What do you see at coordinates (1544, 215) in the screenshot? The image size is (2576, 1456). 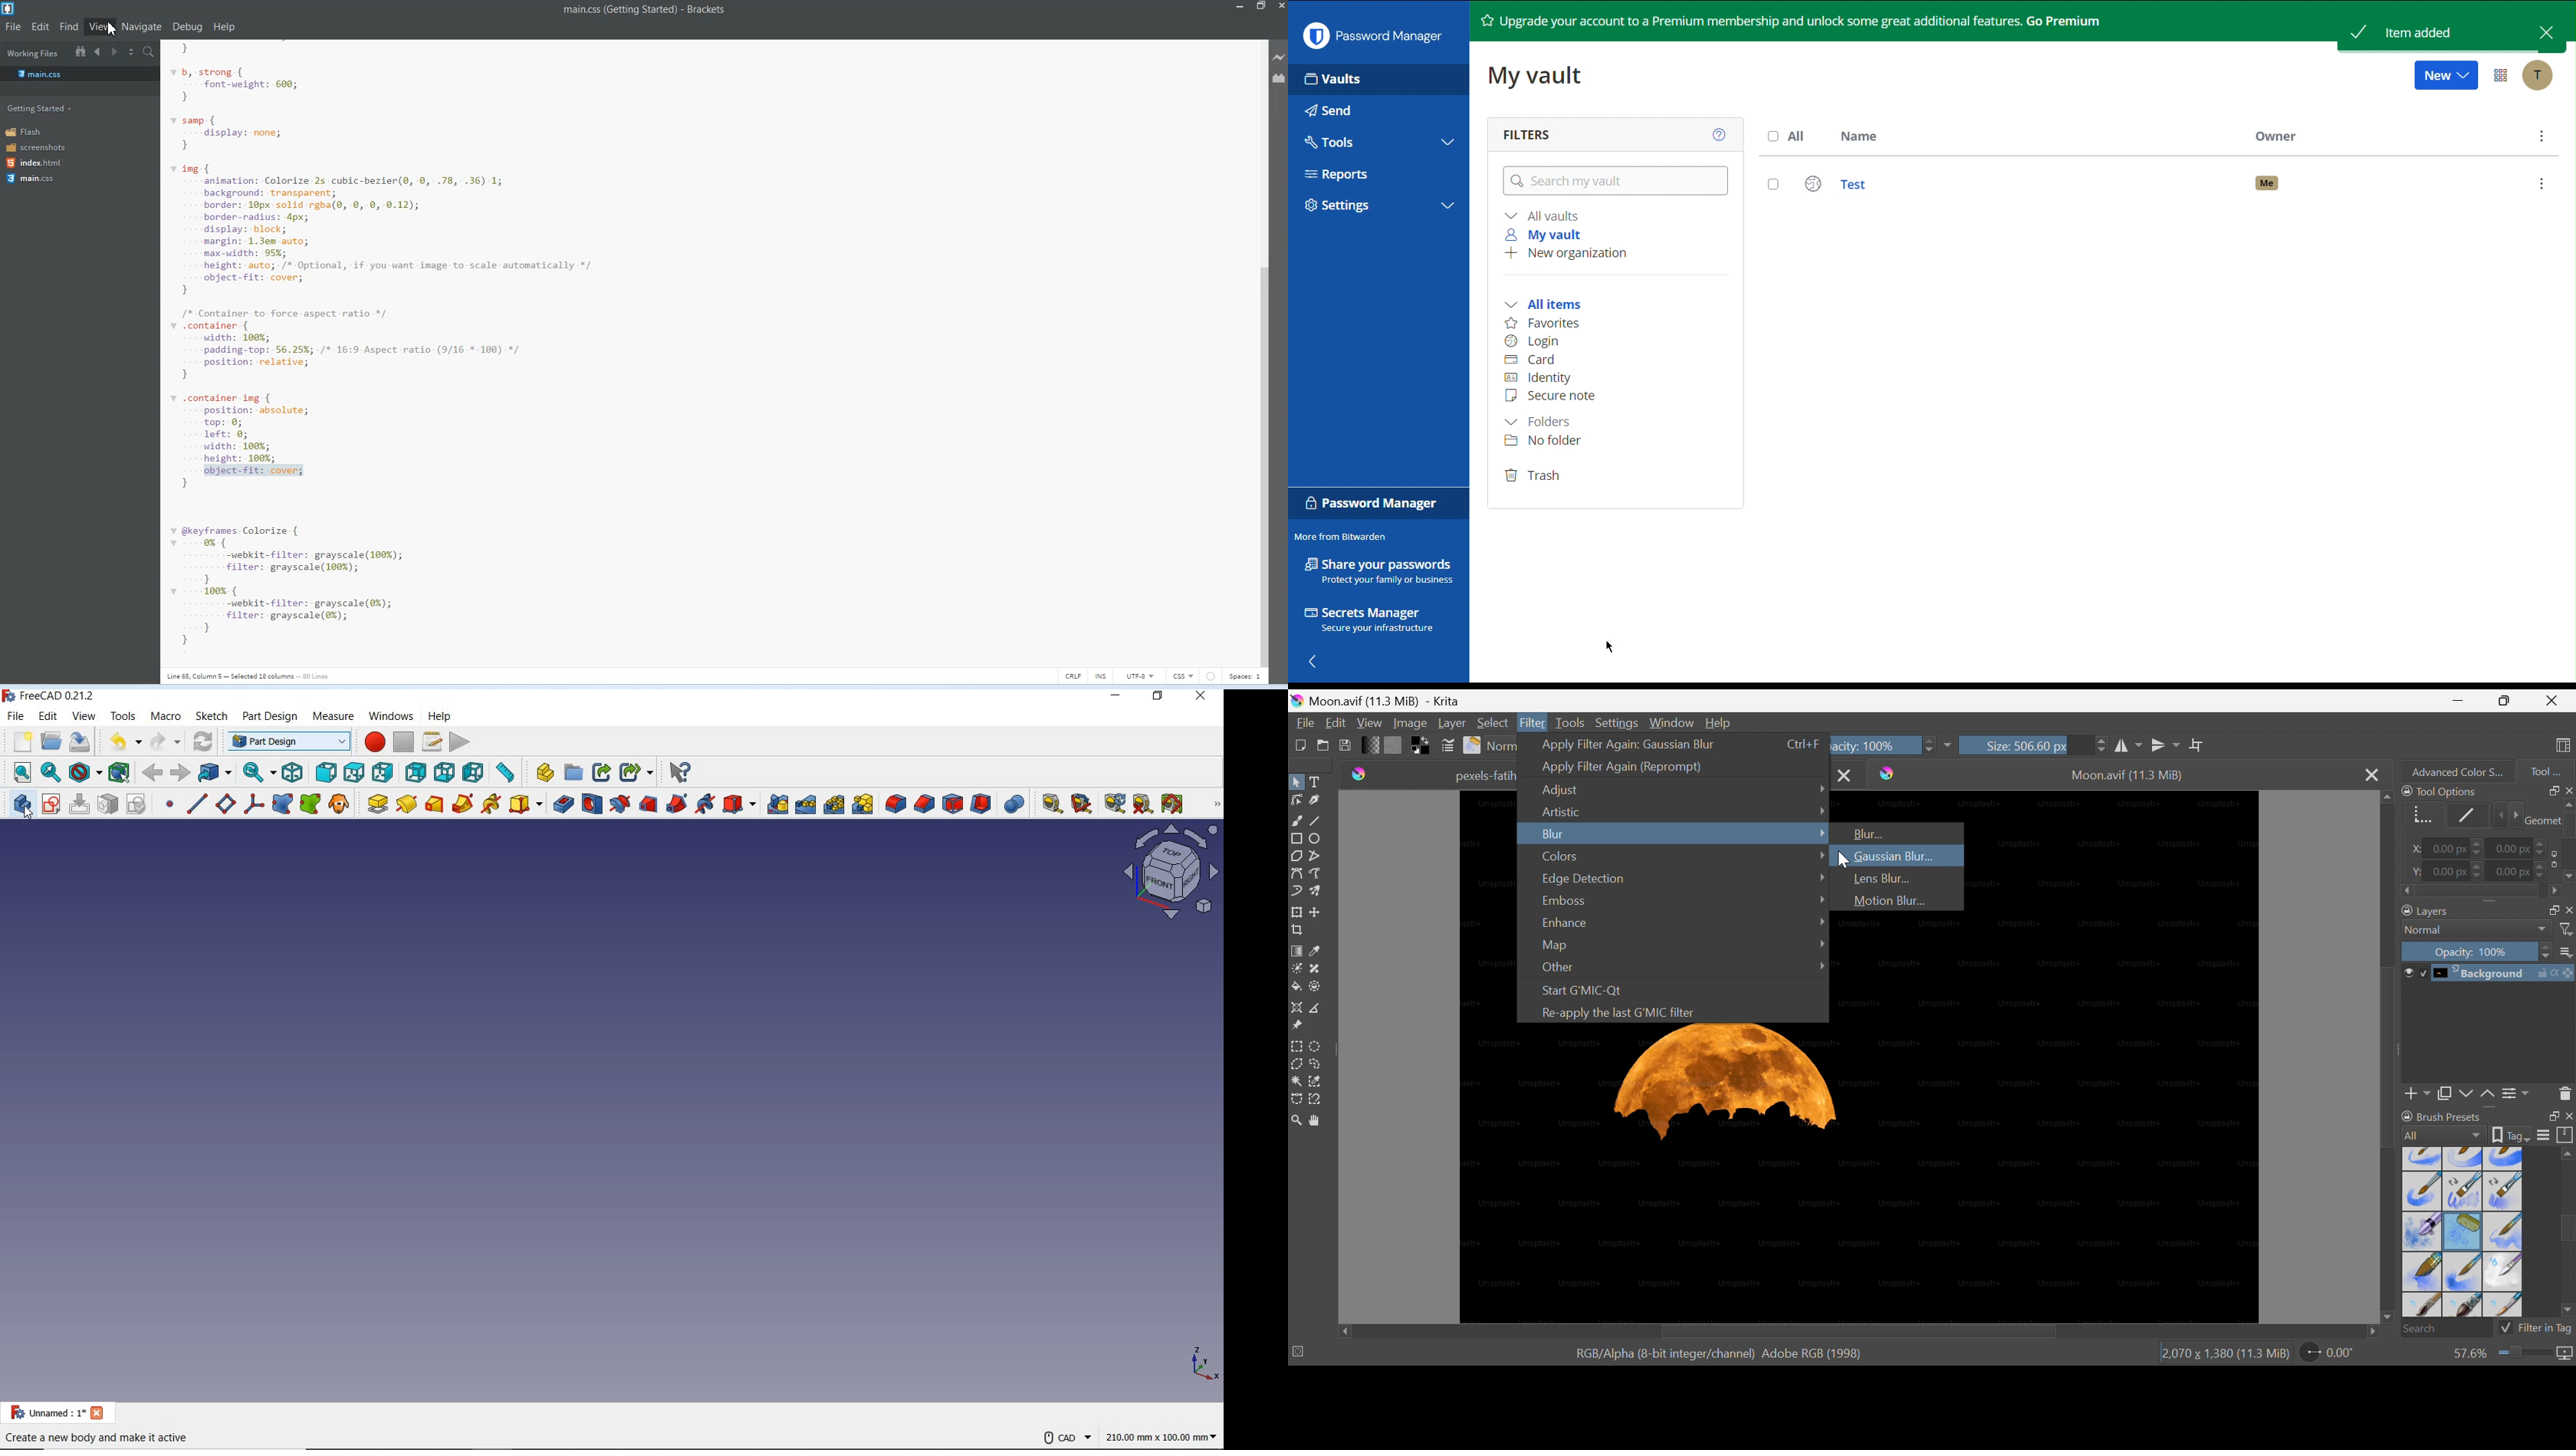 I see `All vaults` at bounding box center [1544, 215].